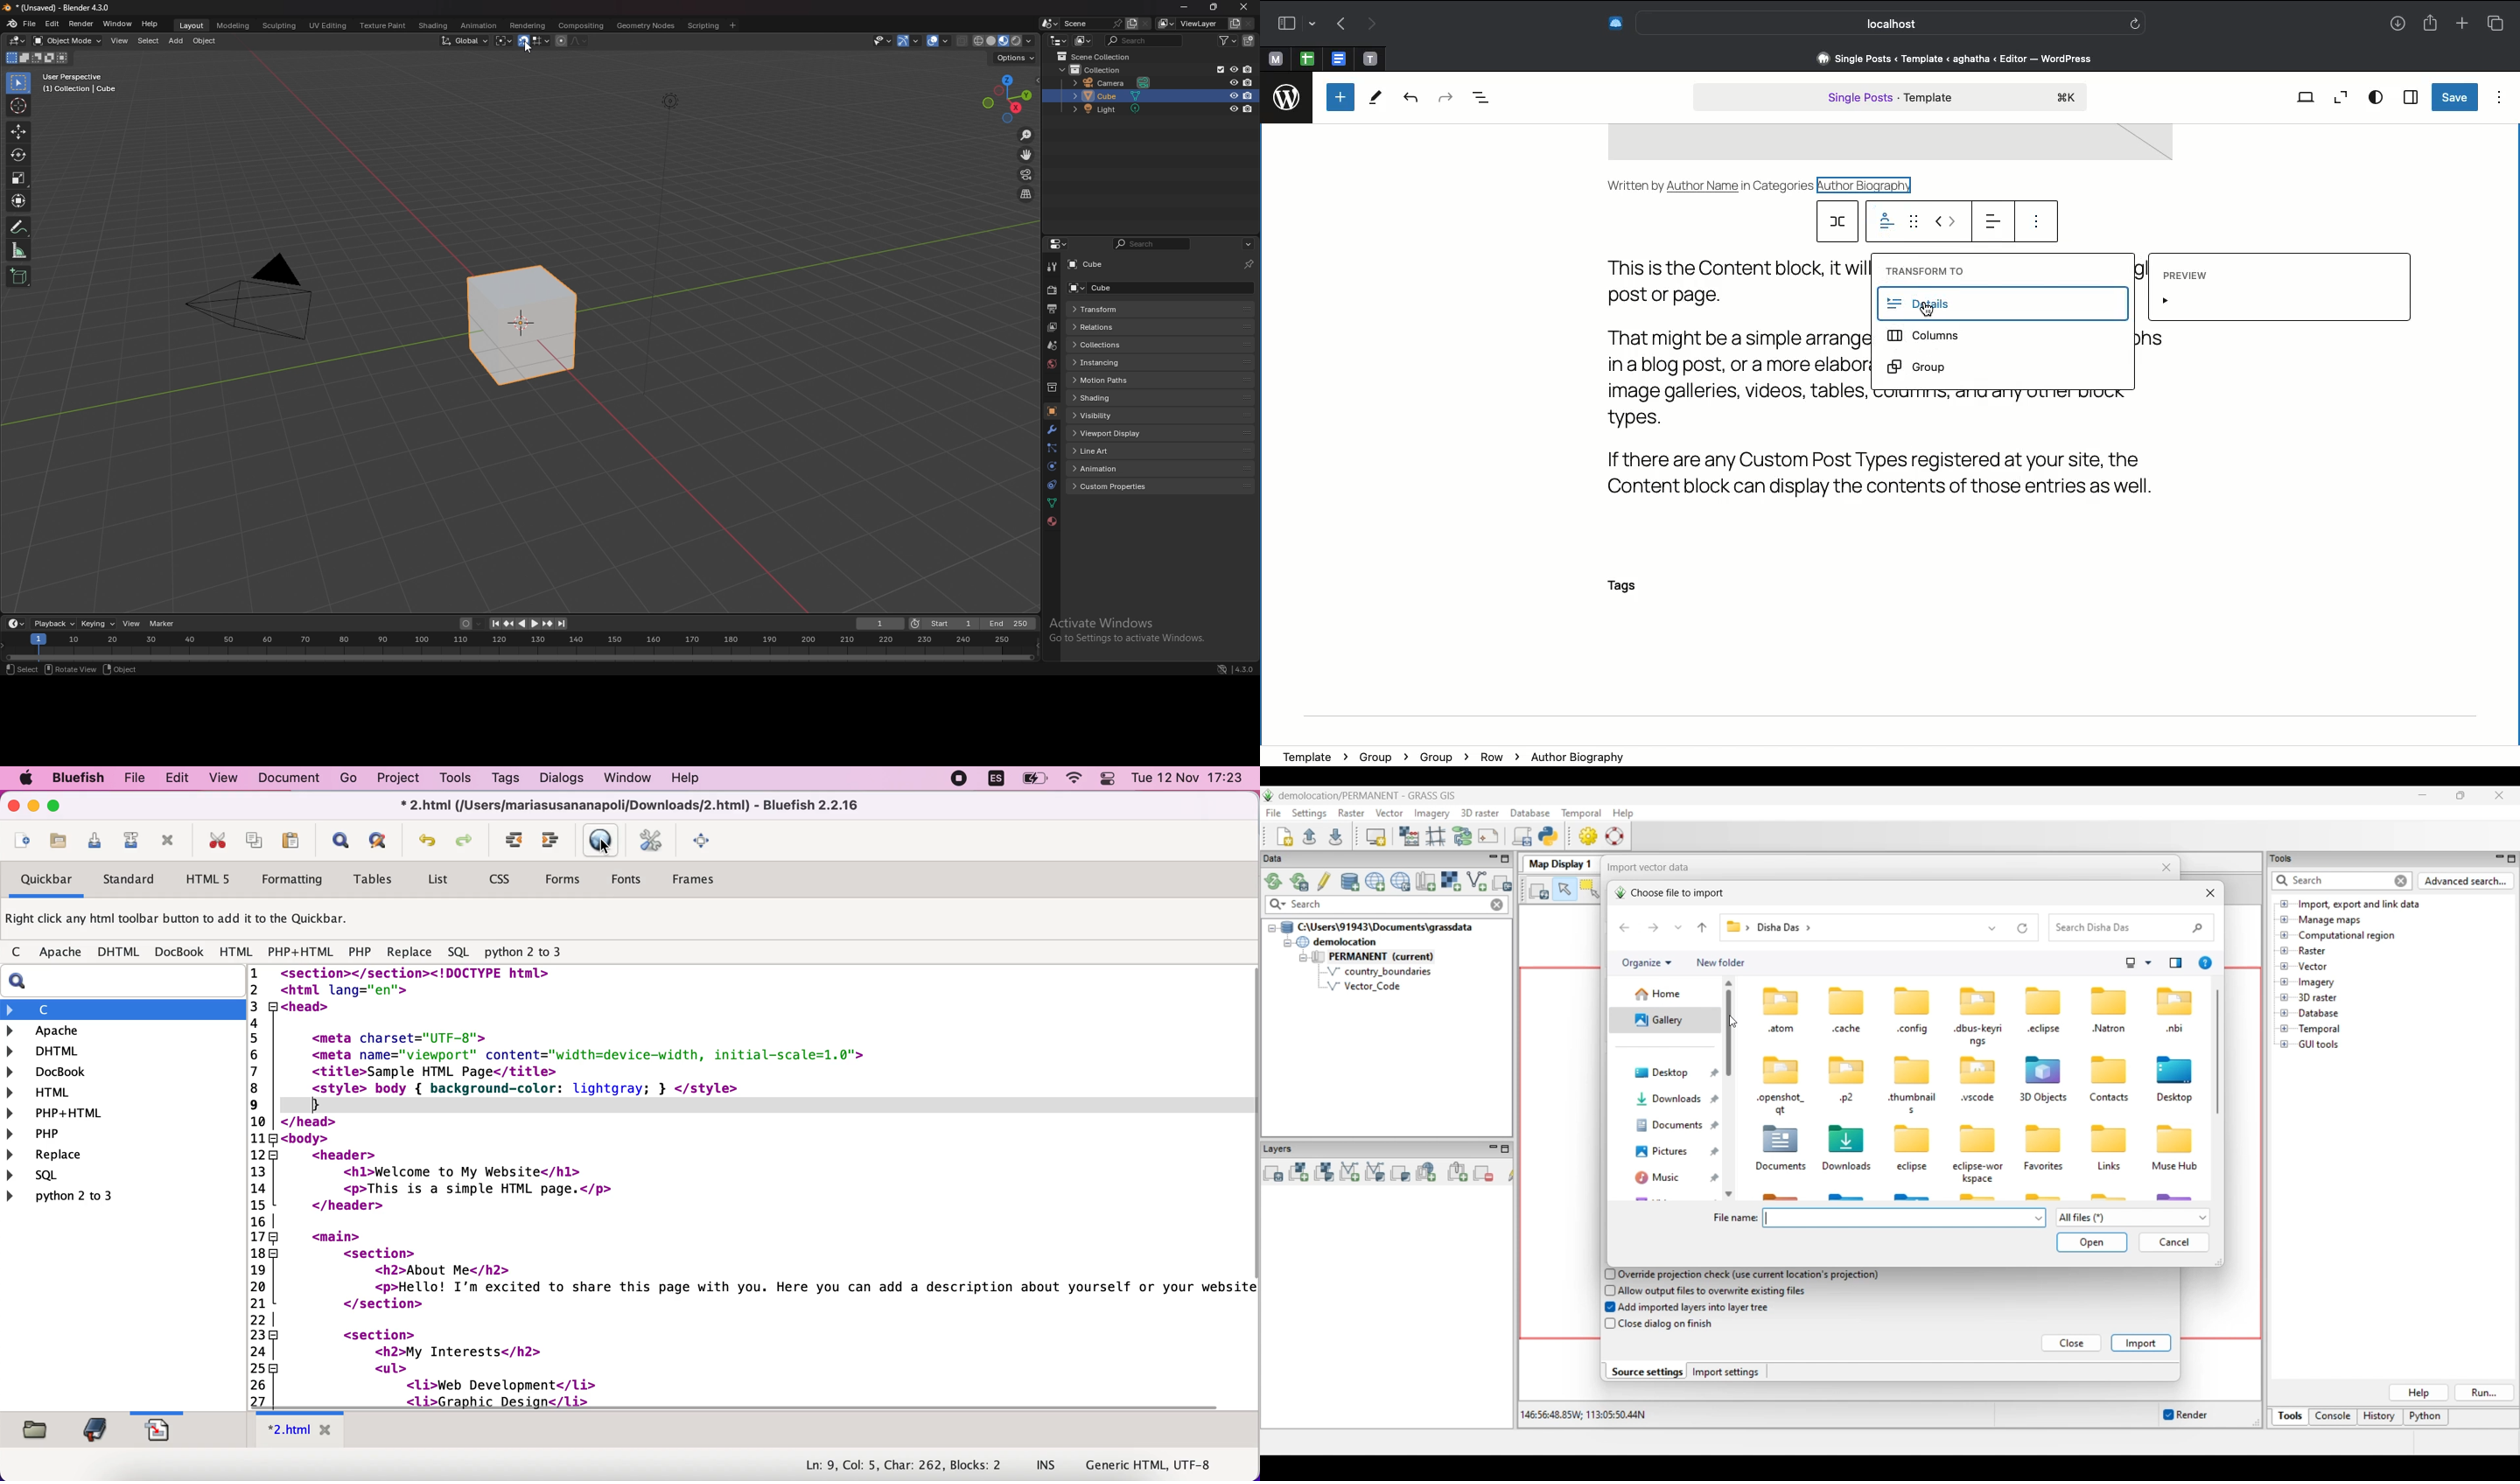 This screenshot has width=2520, height=1484. I want to click on sql, so click(75, 1178).